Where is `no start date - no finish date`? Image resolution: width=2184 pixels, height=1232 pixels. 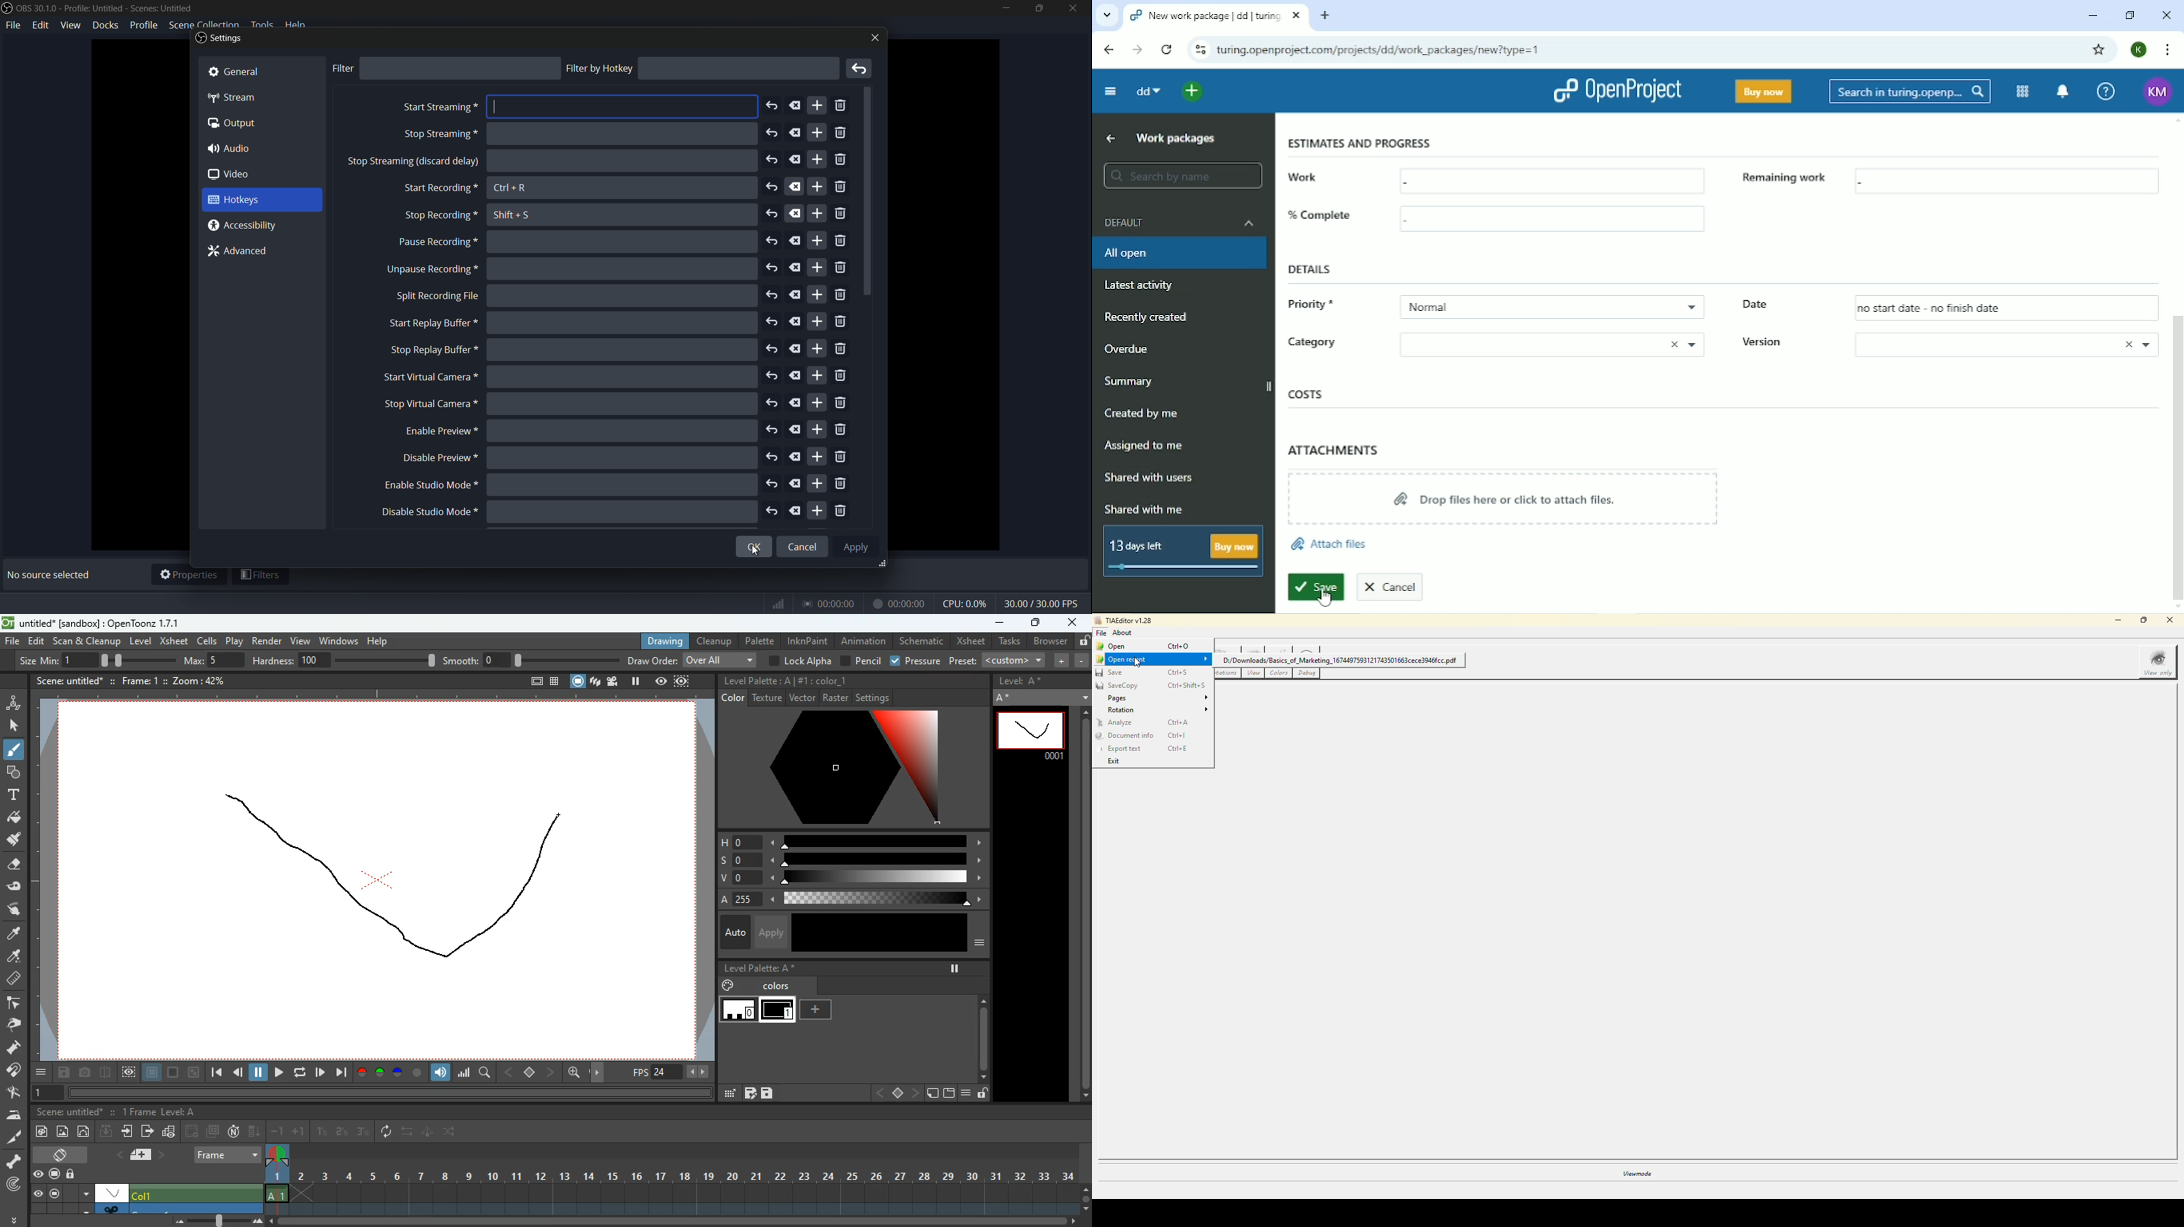
no start date - no finish date is located at coordinates (1993, 308).